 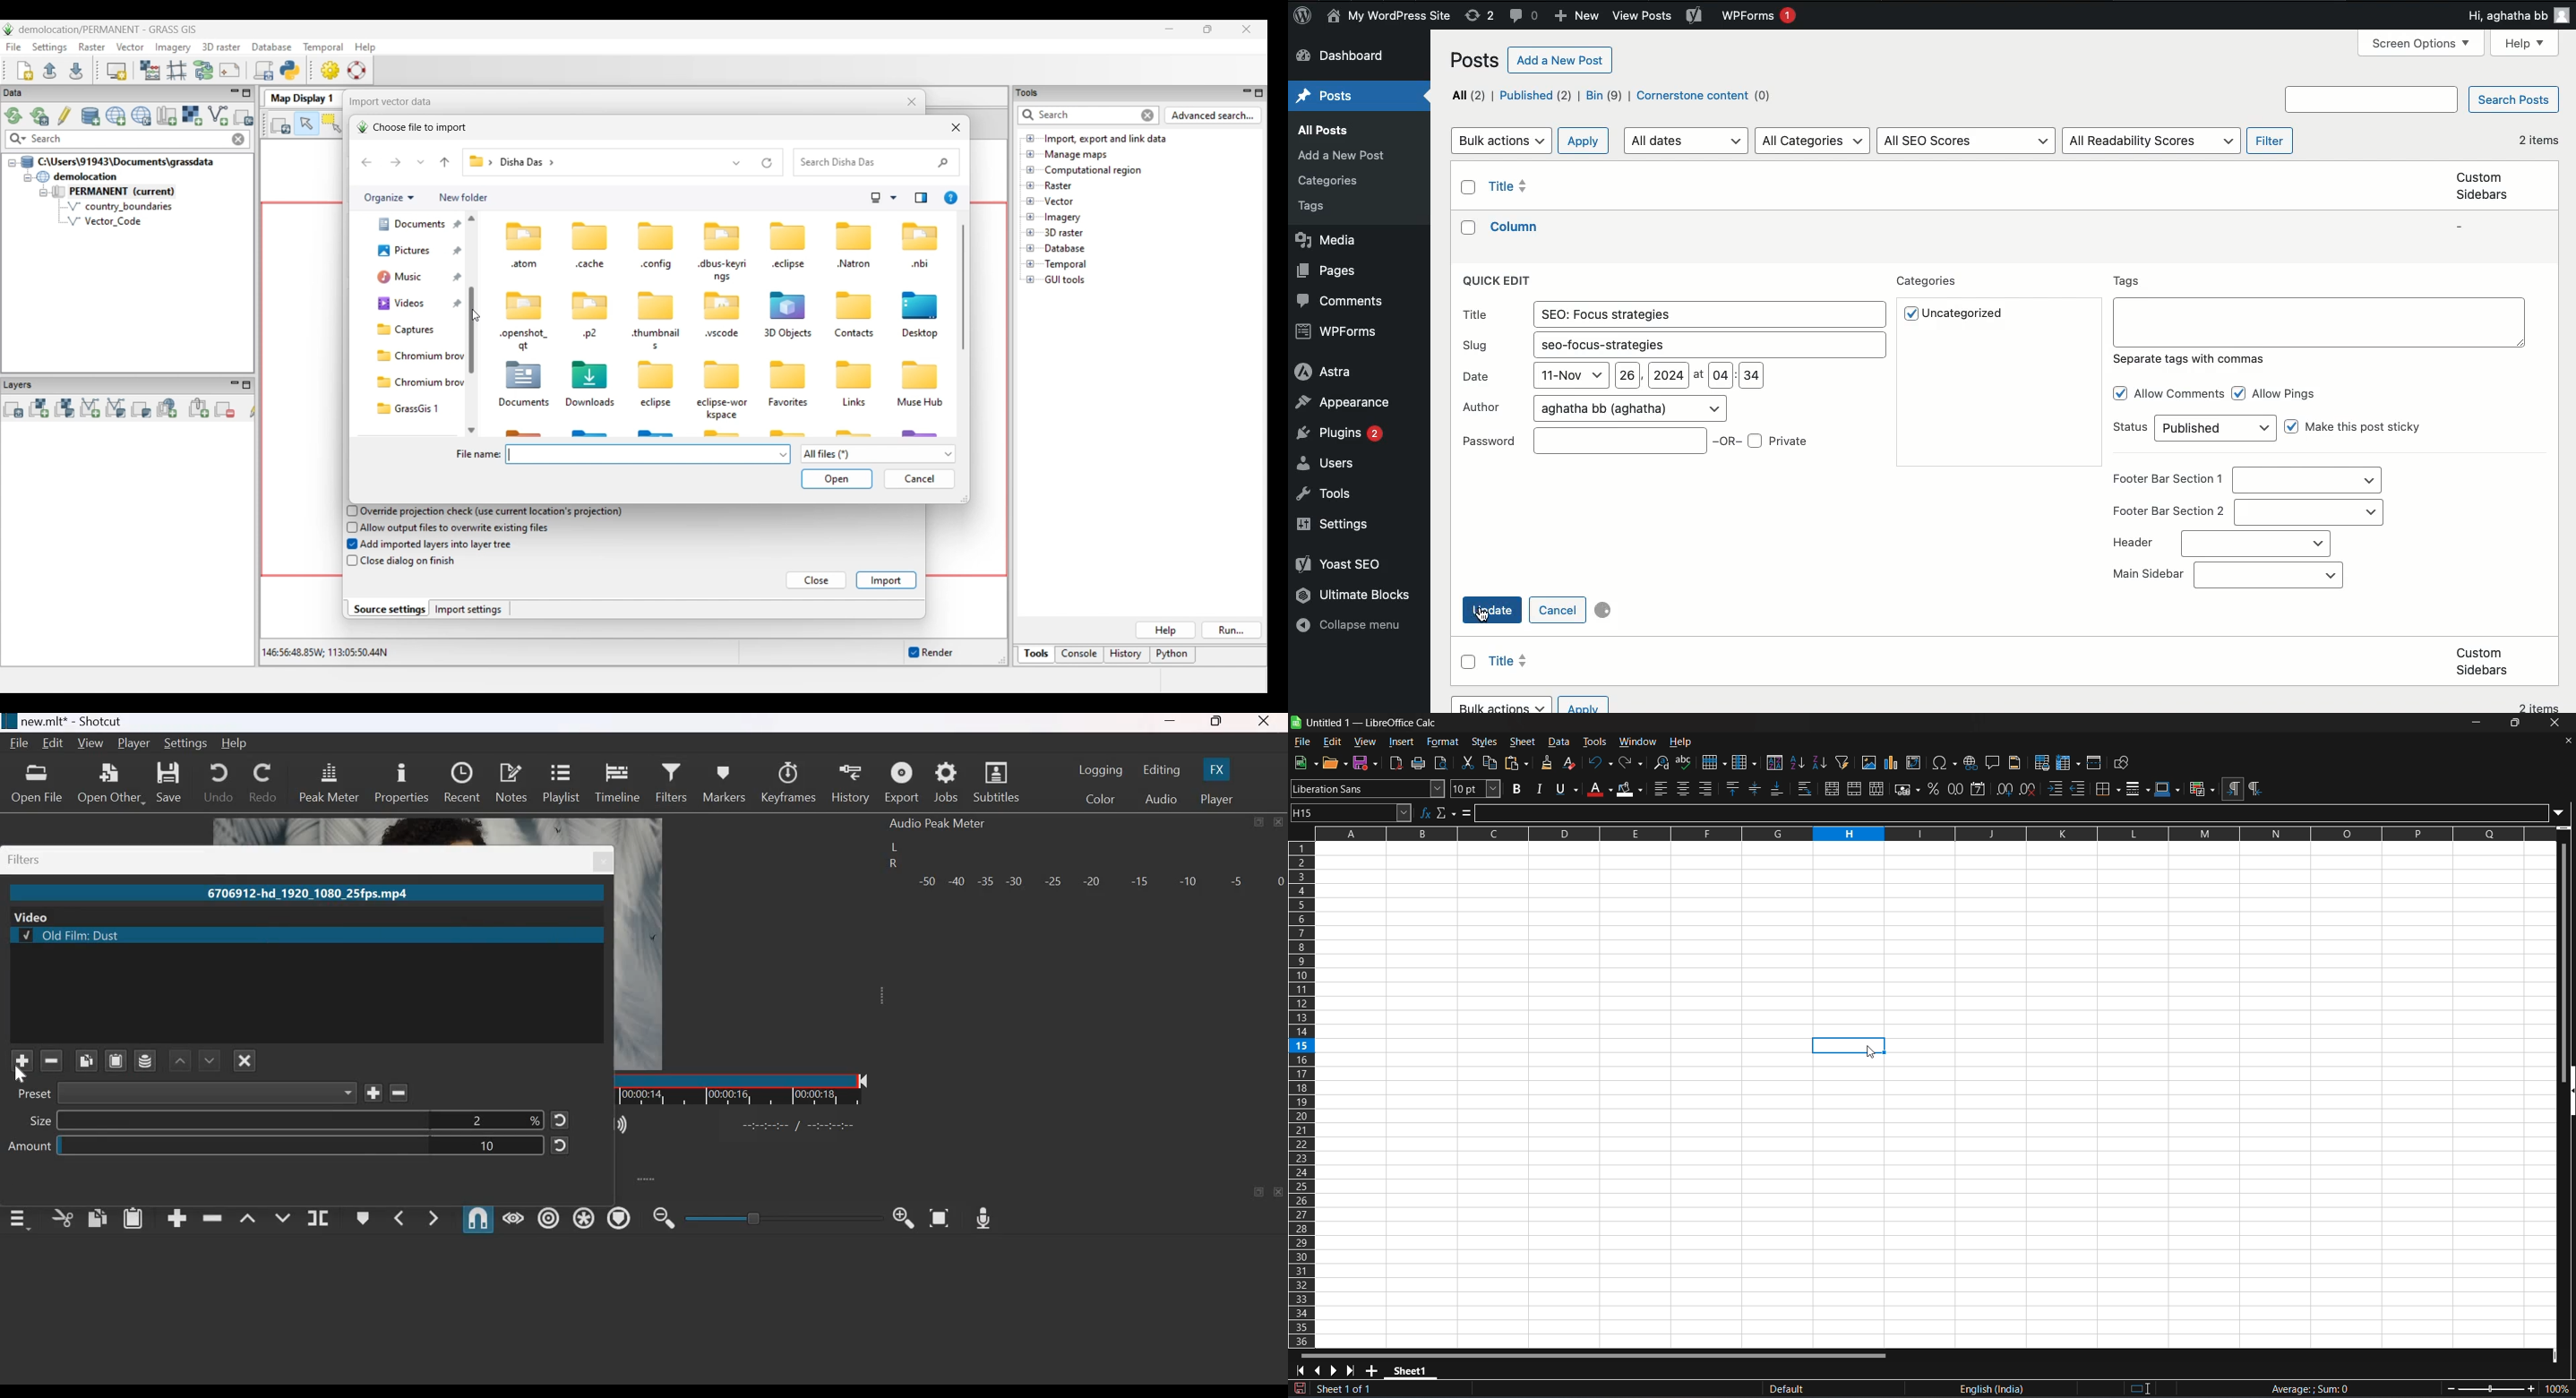 I want to click on headers and footers, so click(x=2016, y=763).